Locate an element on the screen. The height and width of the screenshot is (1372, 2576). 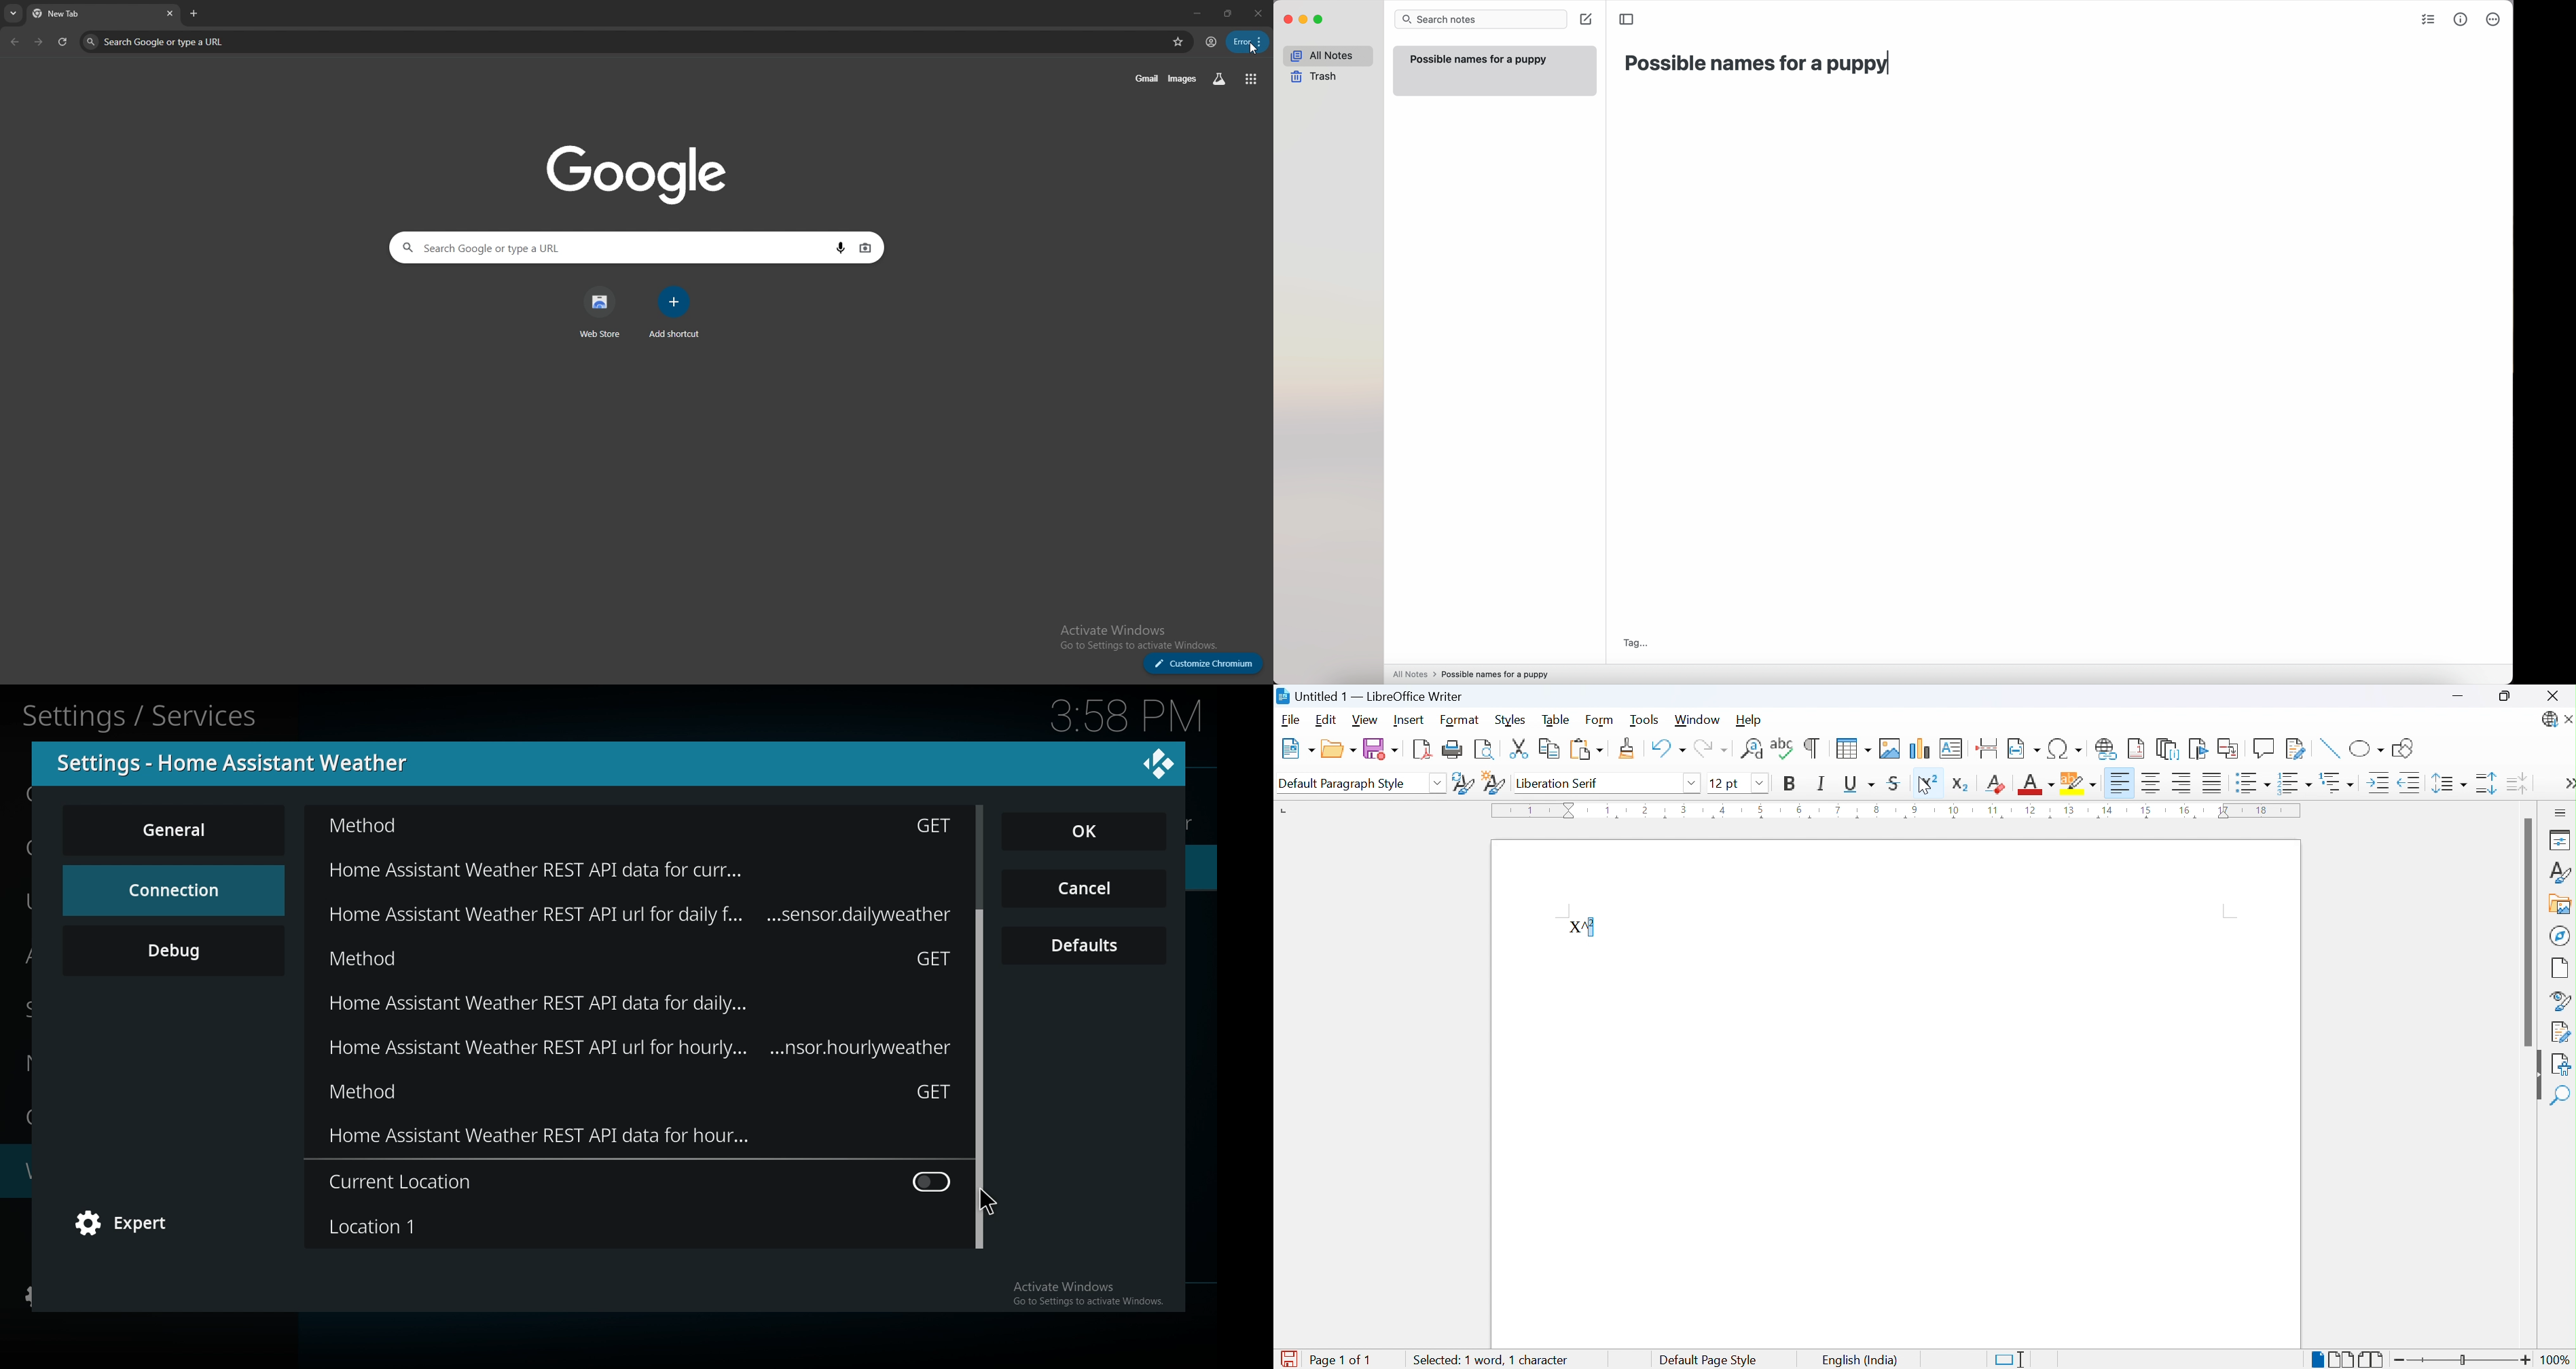
INcrease paragraph sacing is located at coordinates (2486, 783).